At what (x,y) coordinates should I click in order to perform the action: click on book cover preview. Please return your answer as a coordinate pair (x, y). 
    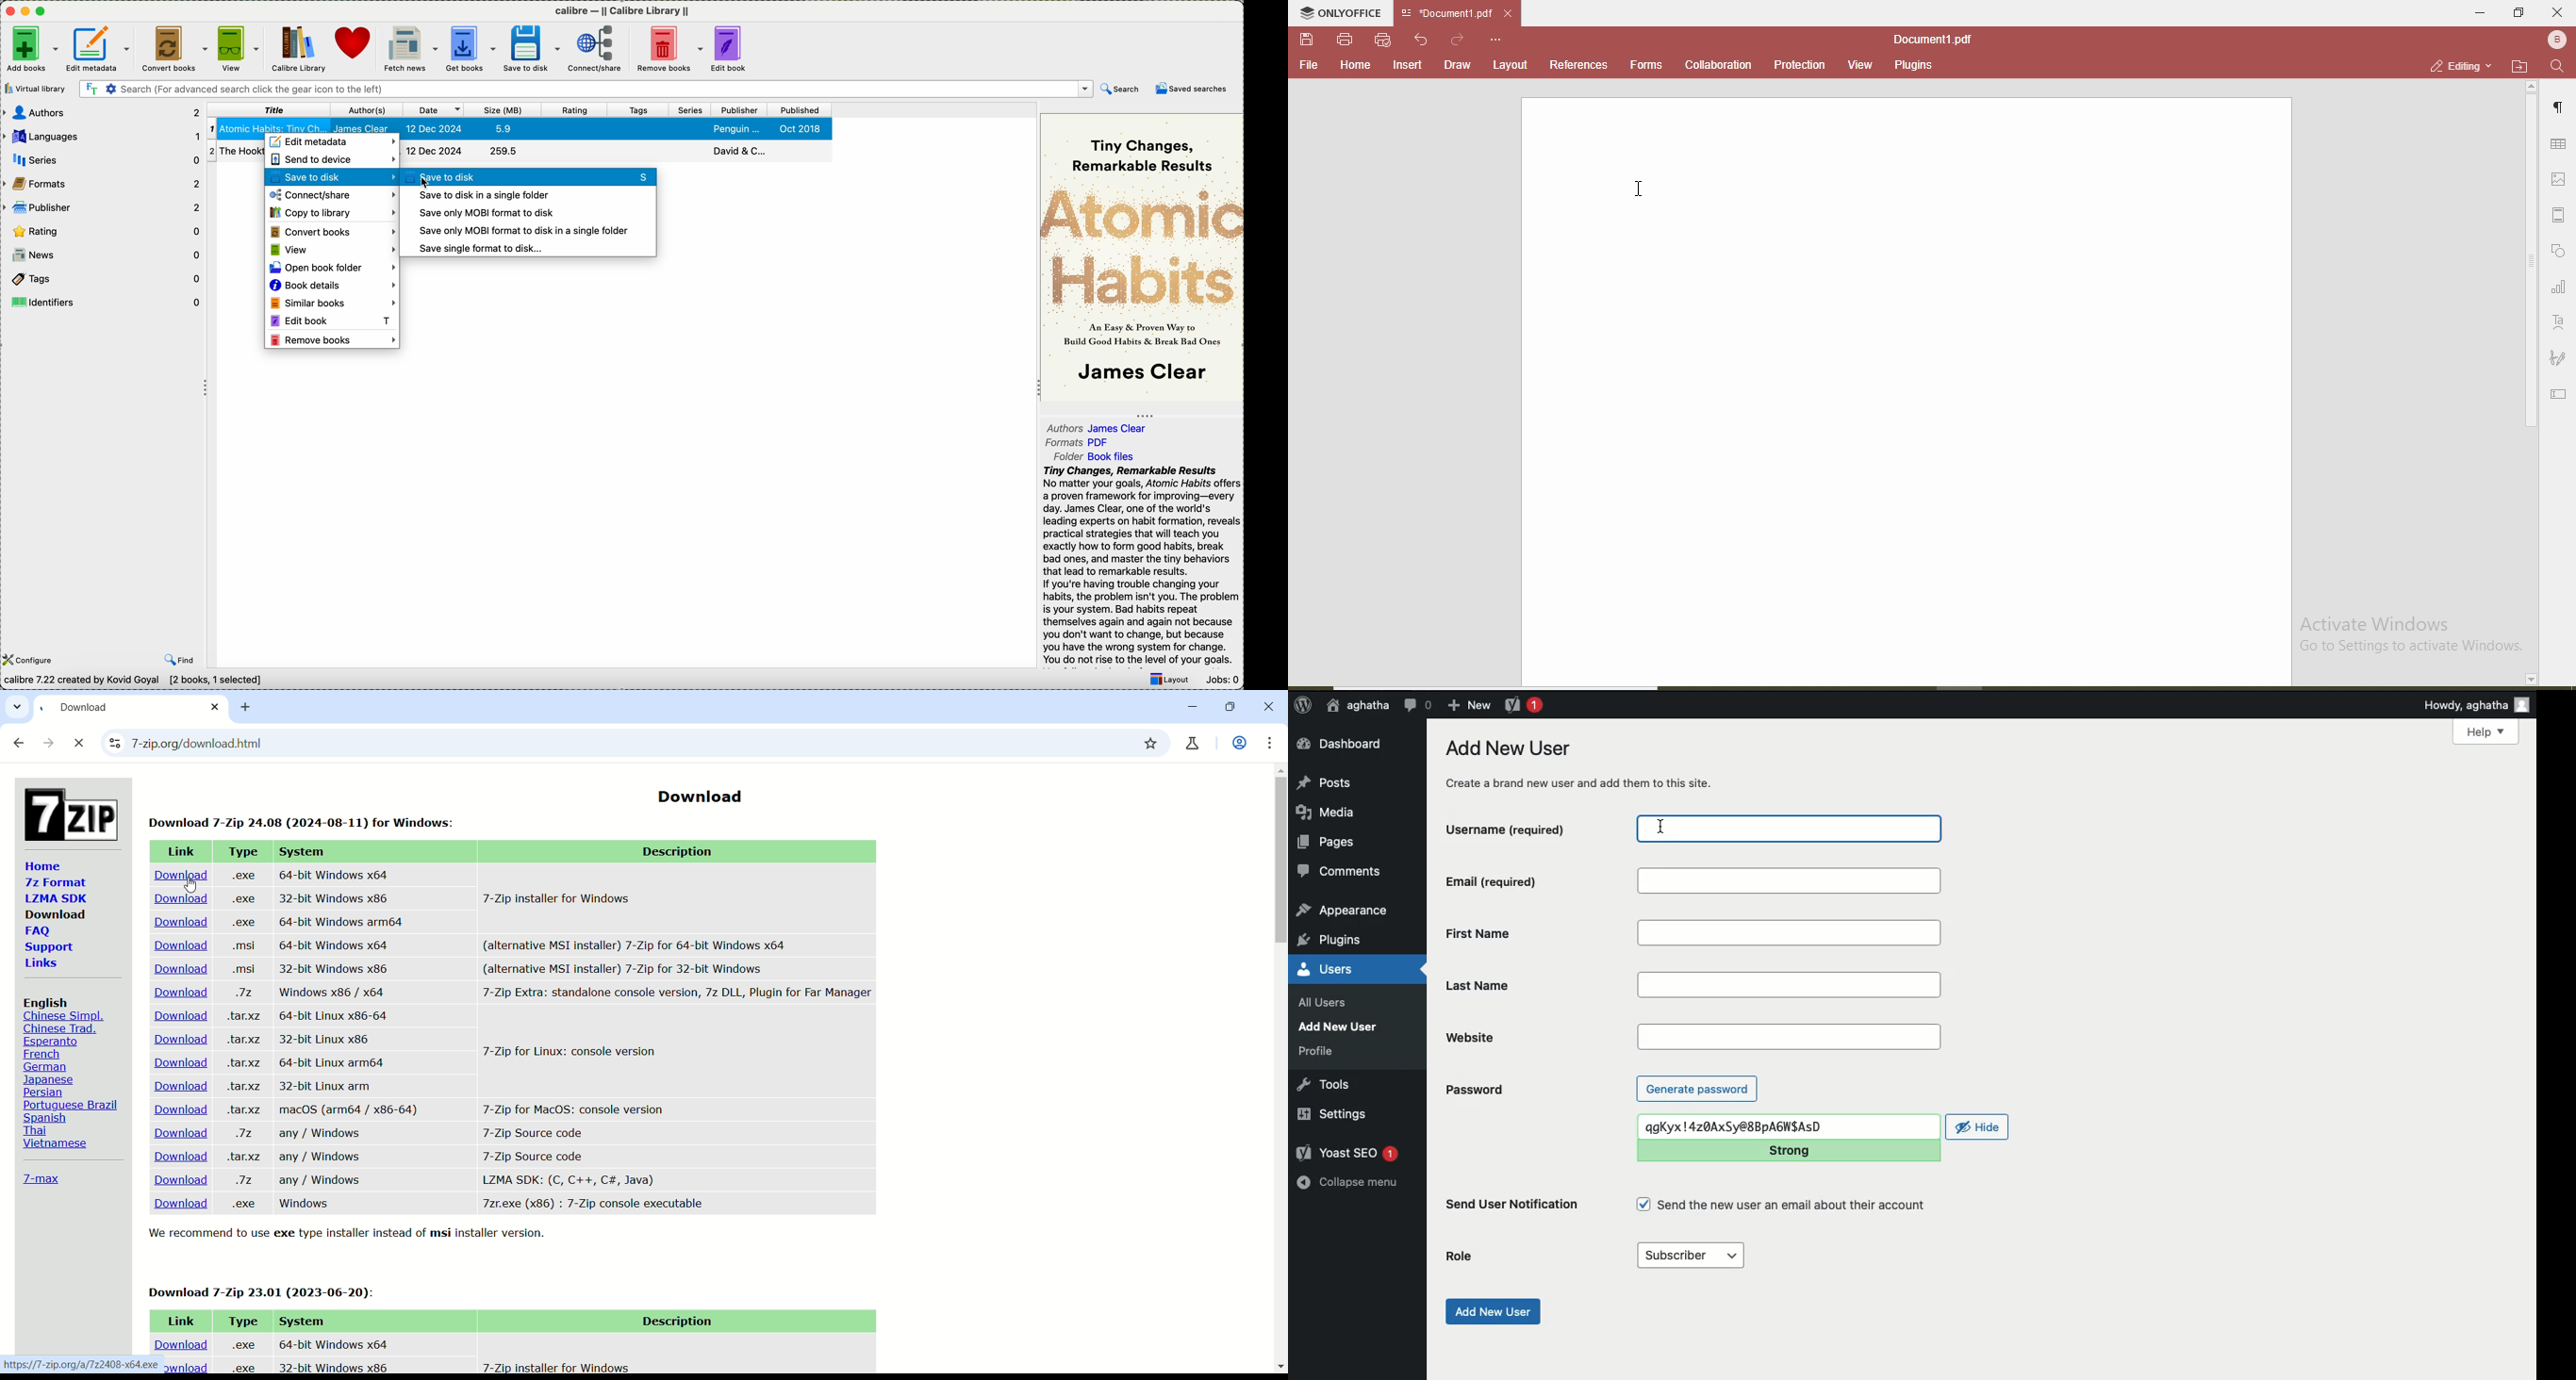
    Looking at the image, I should click on (1142, 256).